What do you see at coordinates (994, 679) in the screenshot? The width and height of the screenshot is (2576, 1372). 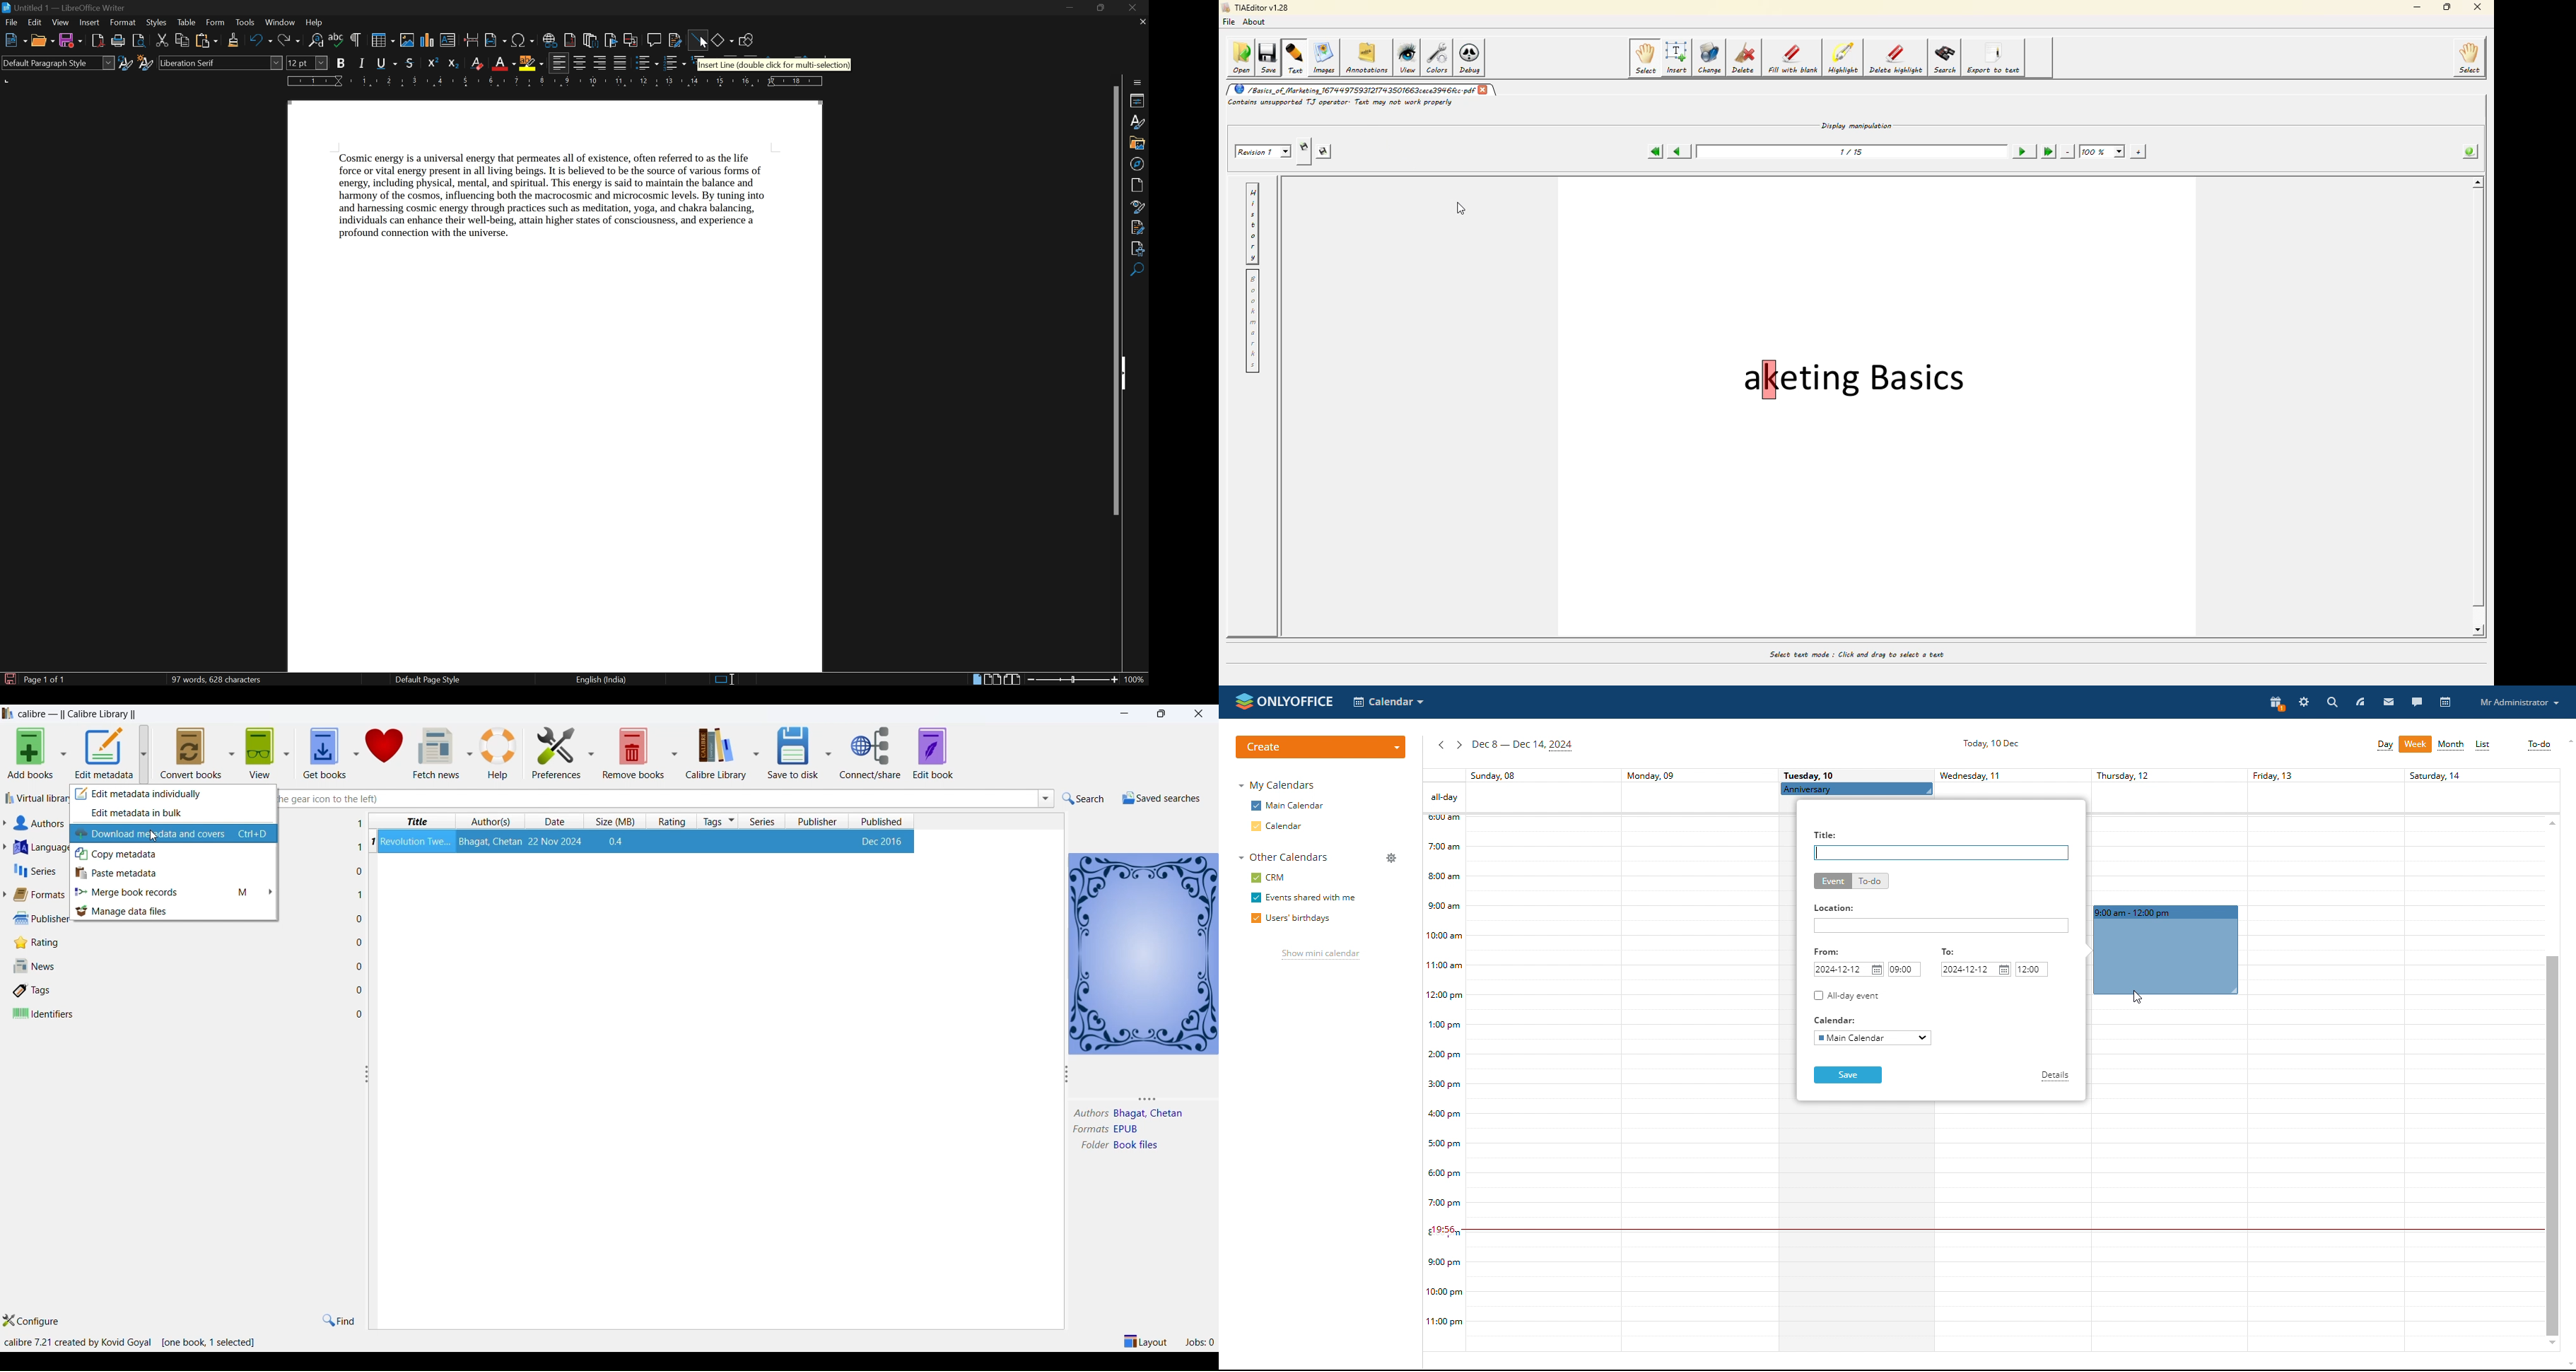 I see `multi-page view` at bounding box center [994, 679].